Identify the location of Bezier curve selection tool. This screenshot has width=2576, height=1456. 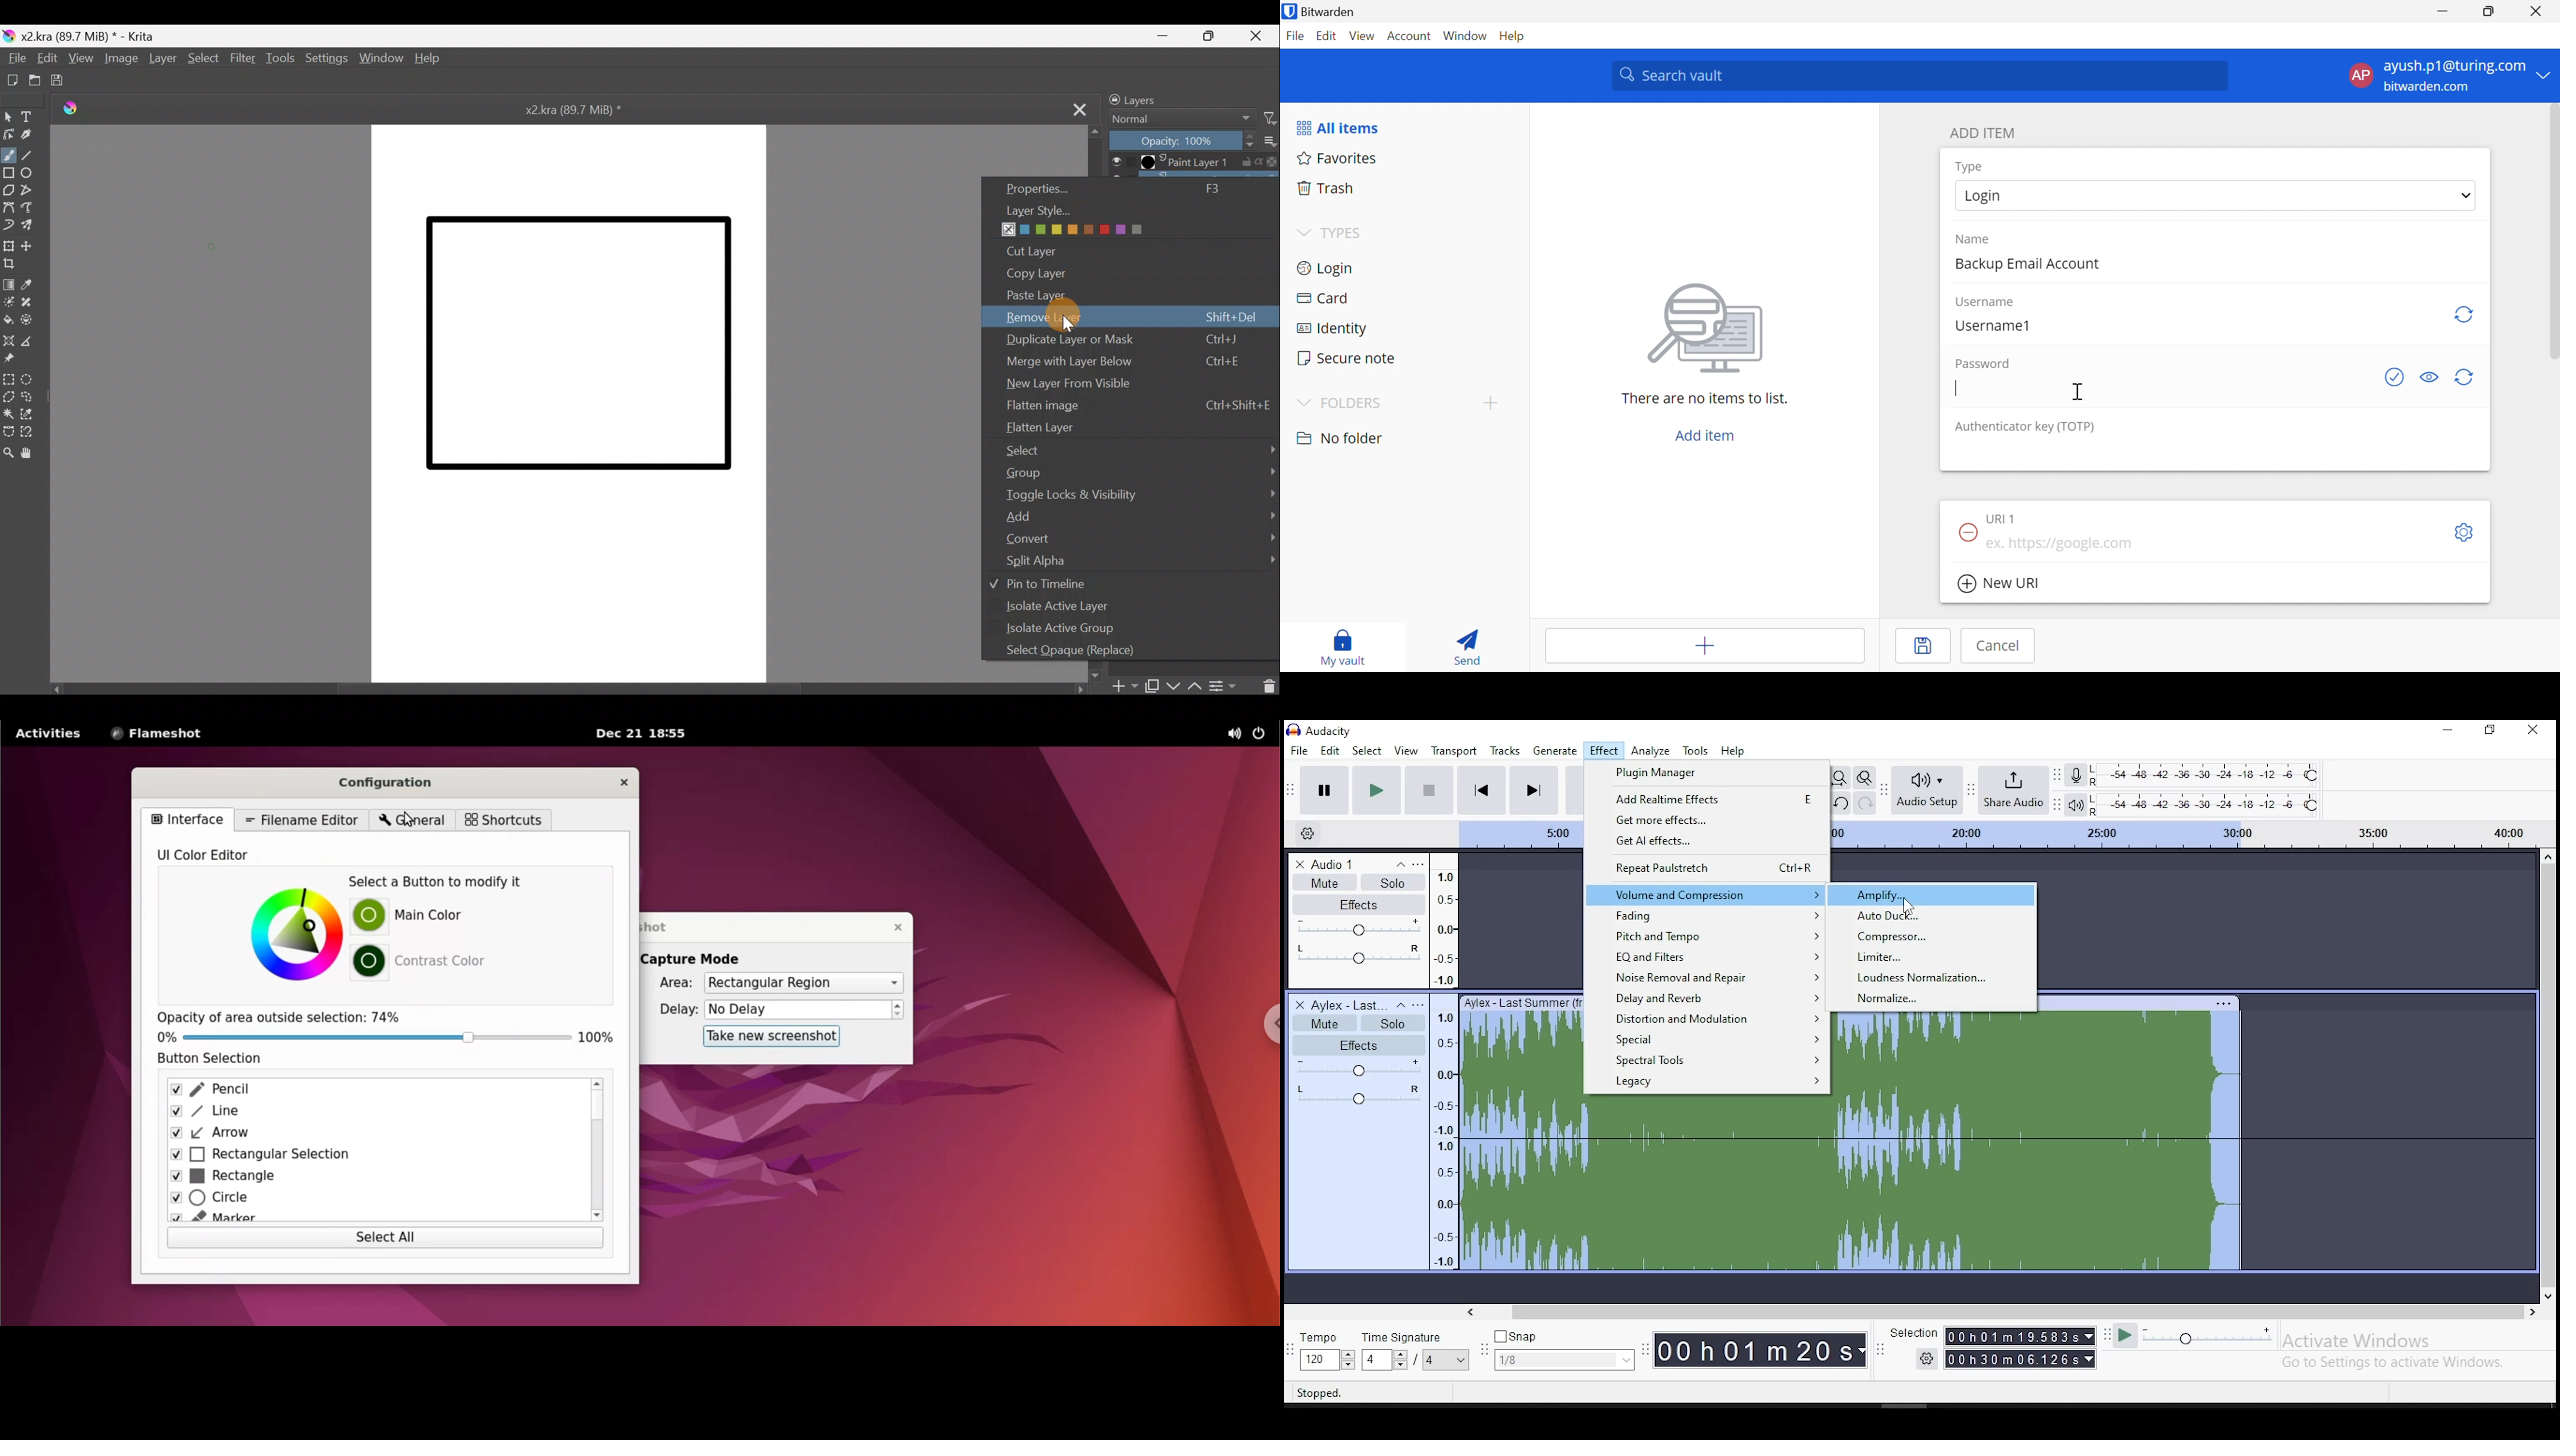
(8, 432).